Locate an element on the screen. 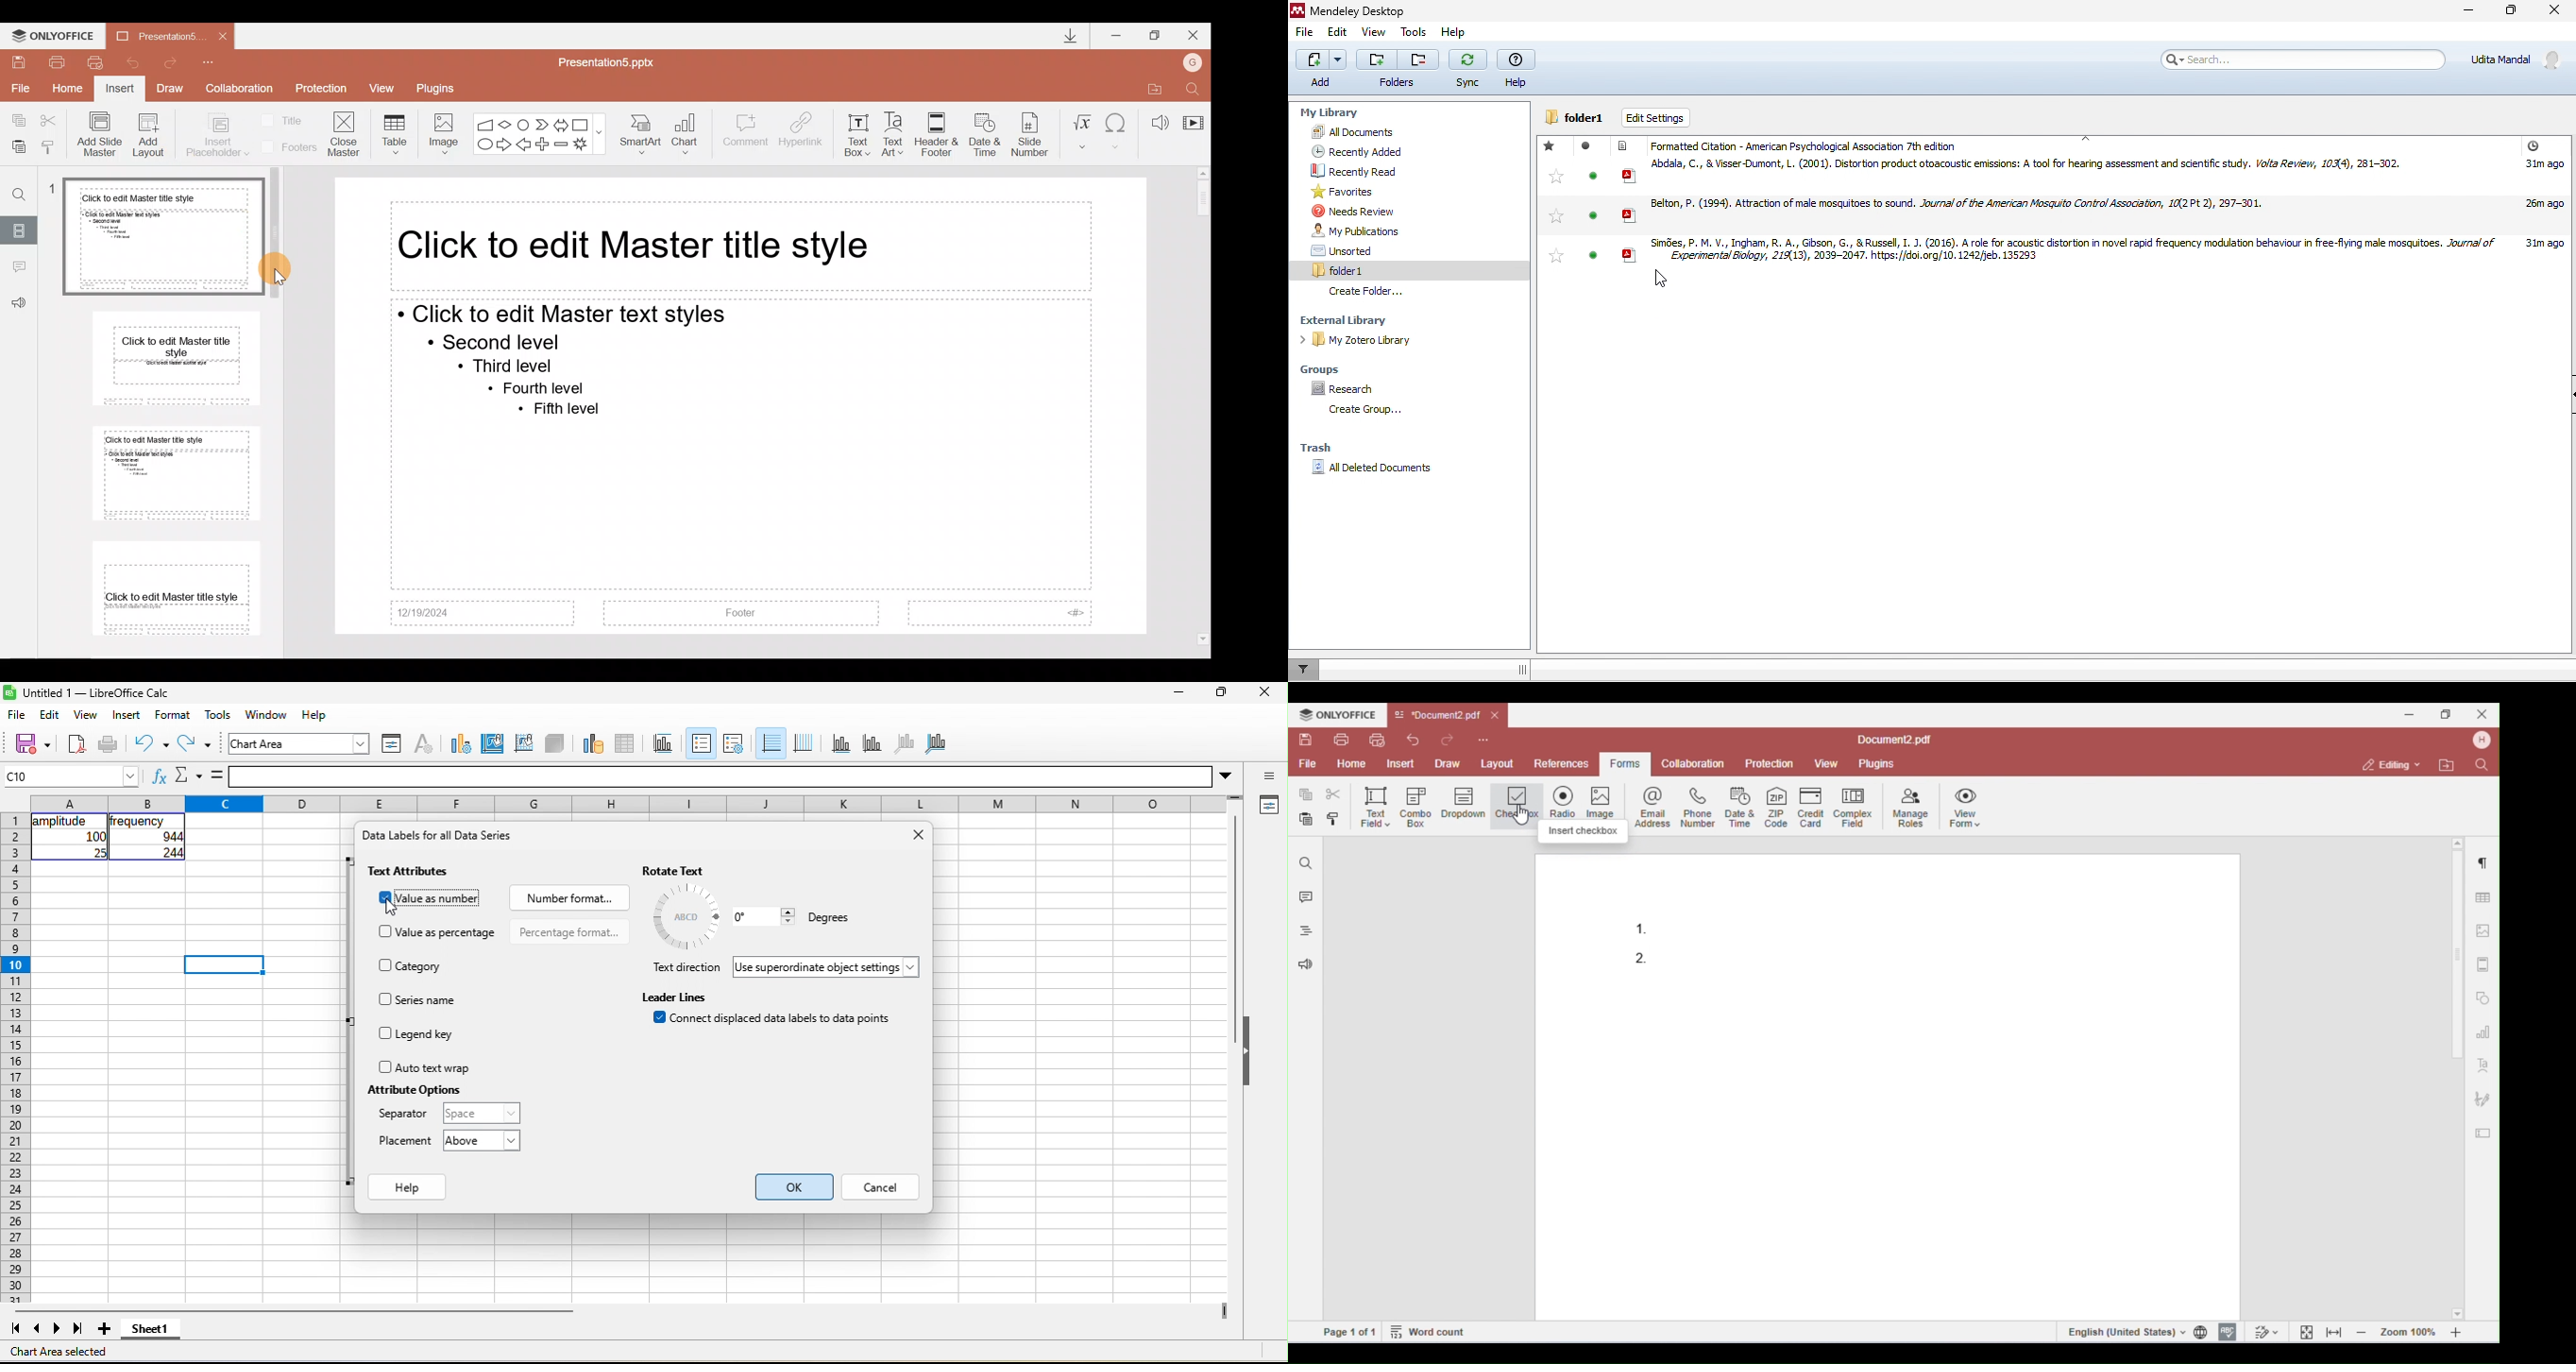 Image resolution: width=2576 pixels, height=1372 pixels. Rectangle is located at coordinates (582, 123).